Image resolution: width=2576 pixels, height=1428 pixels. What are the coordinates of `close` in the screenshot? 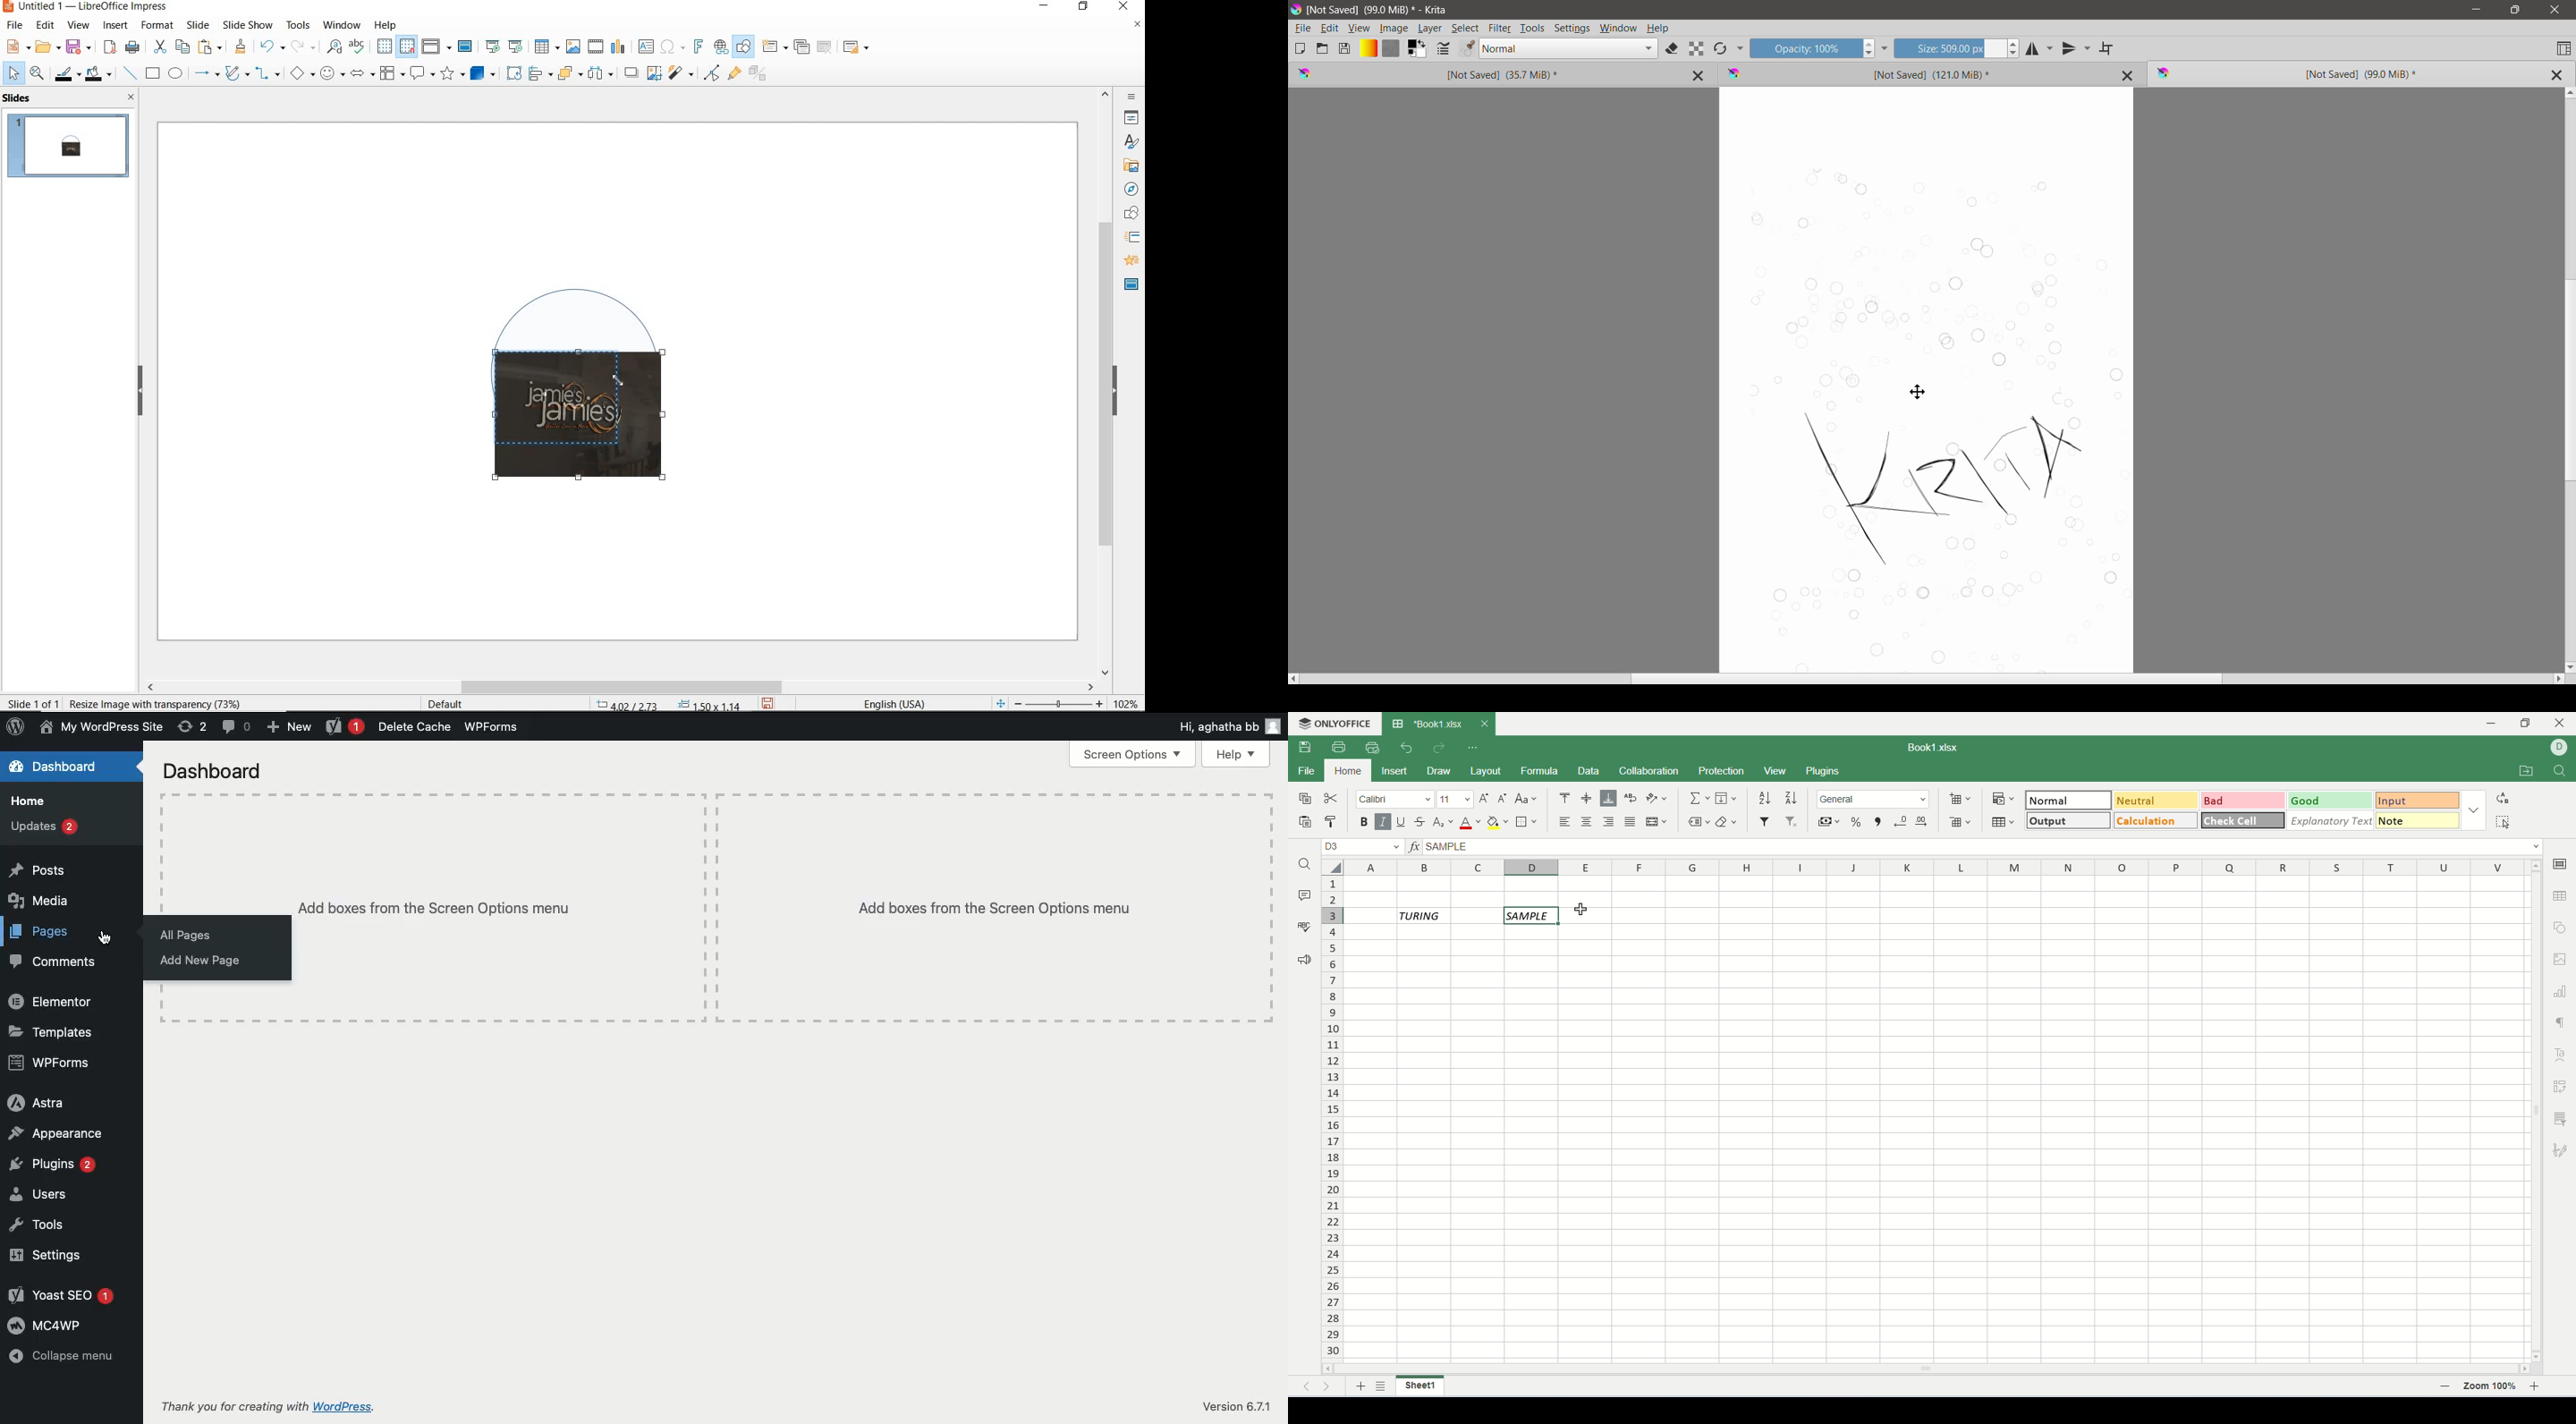 It's located at (2561, 725).